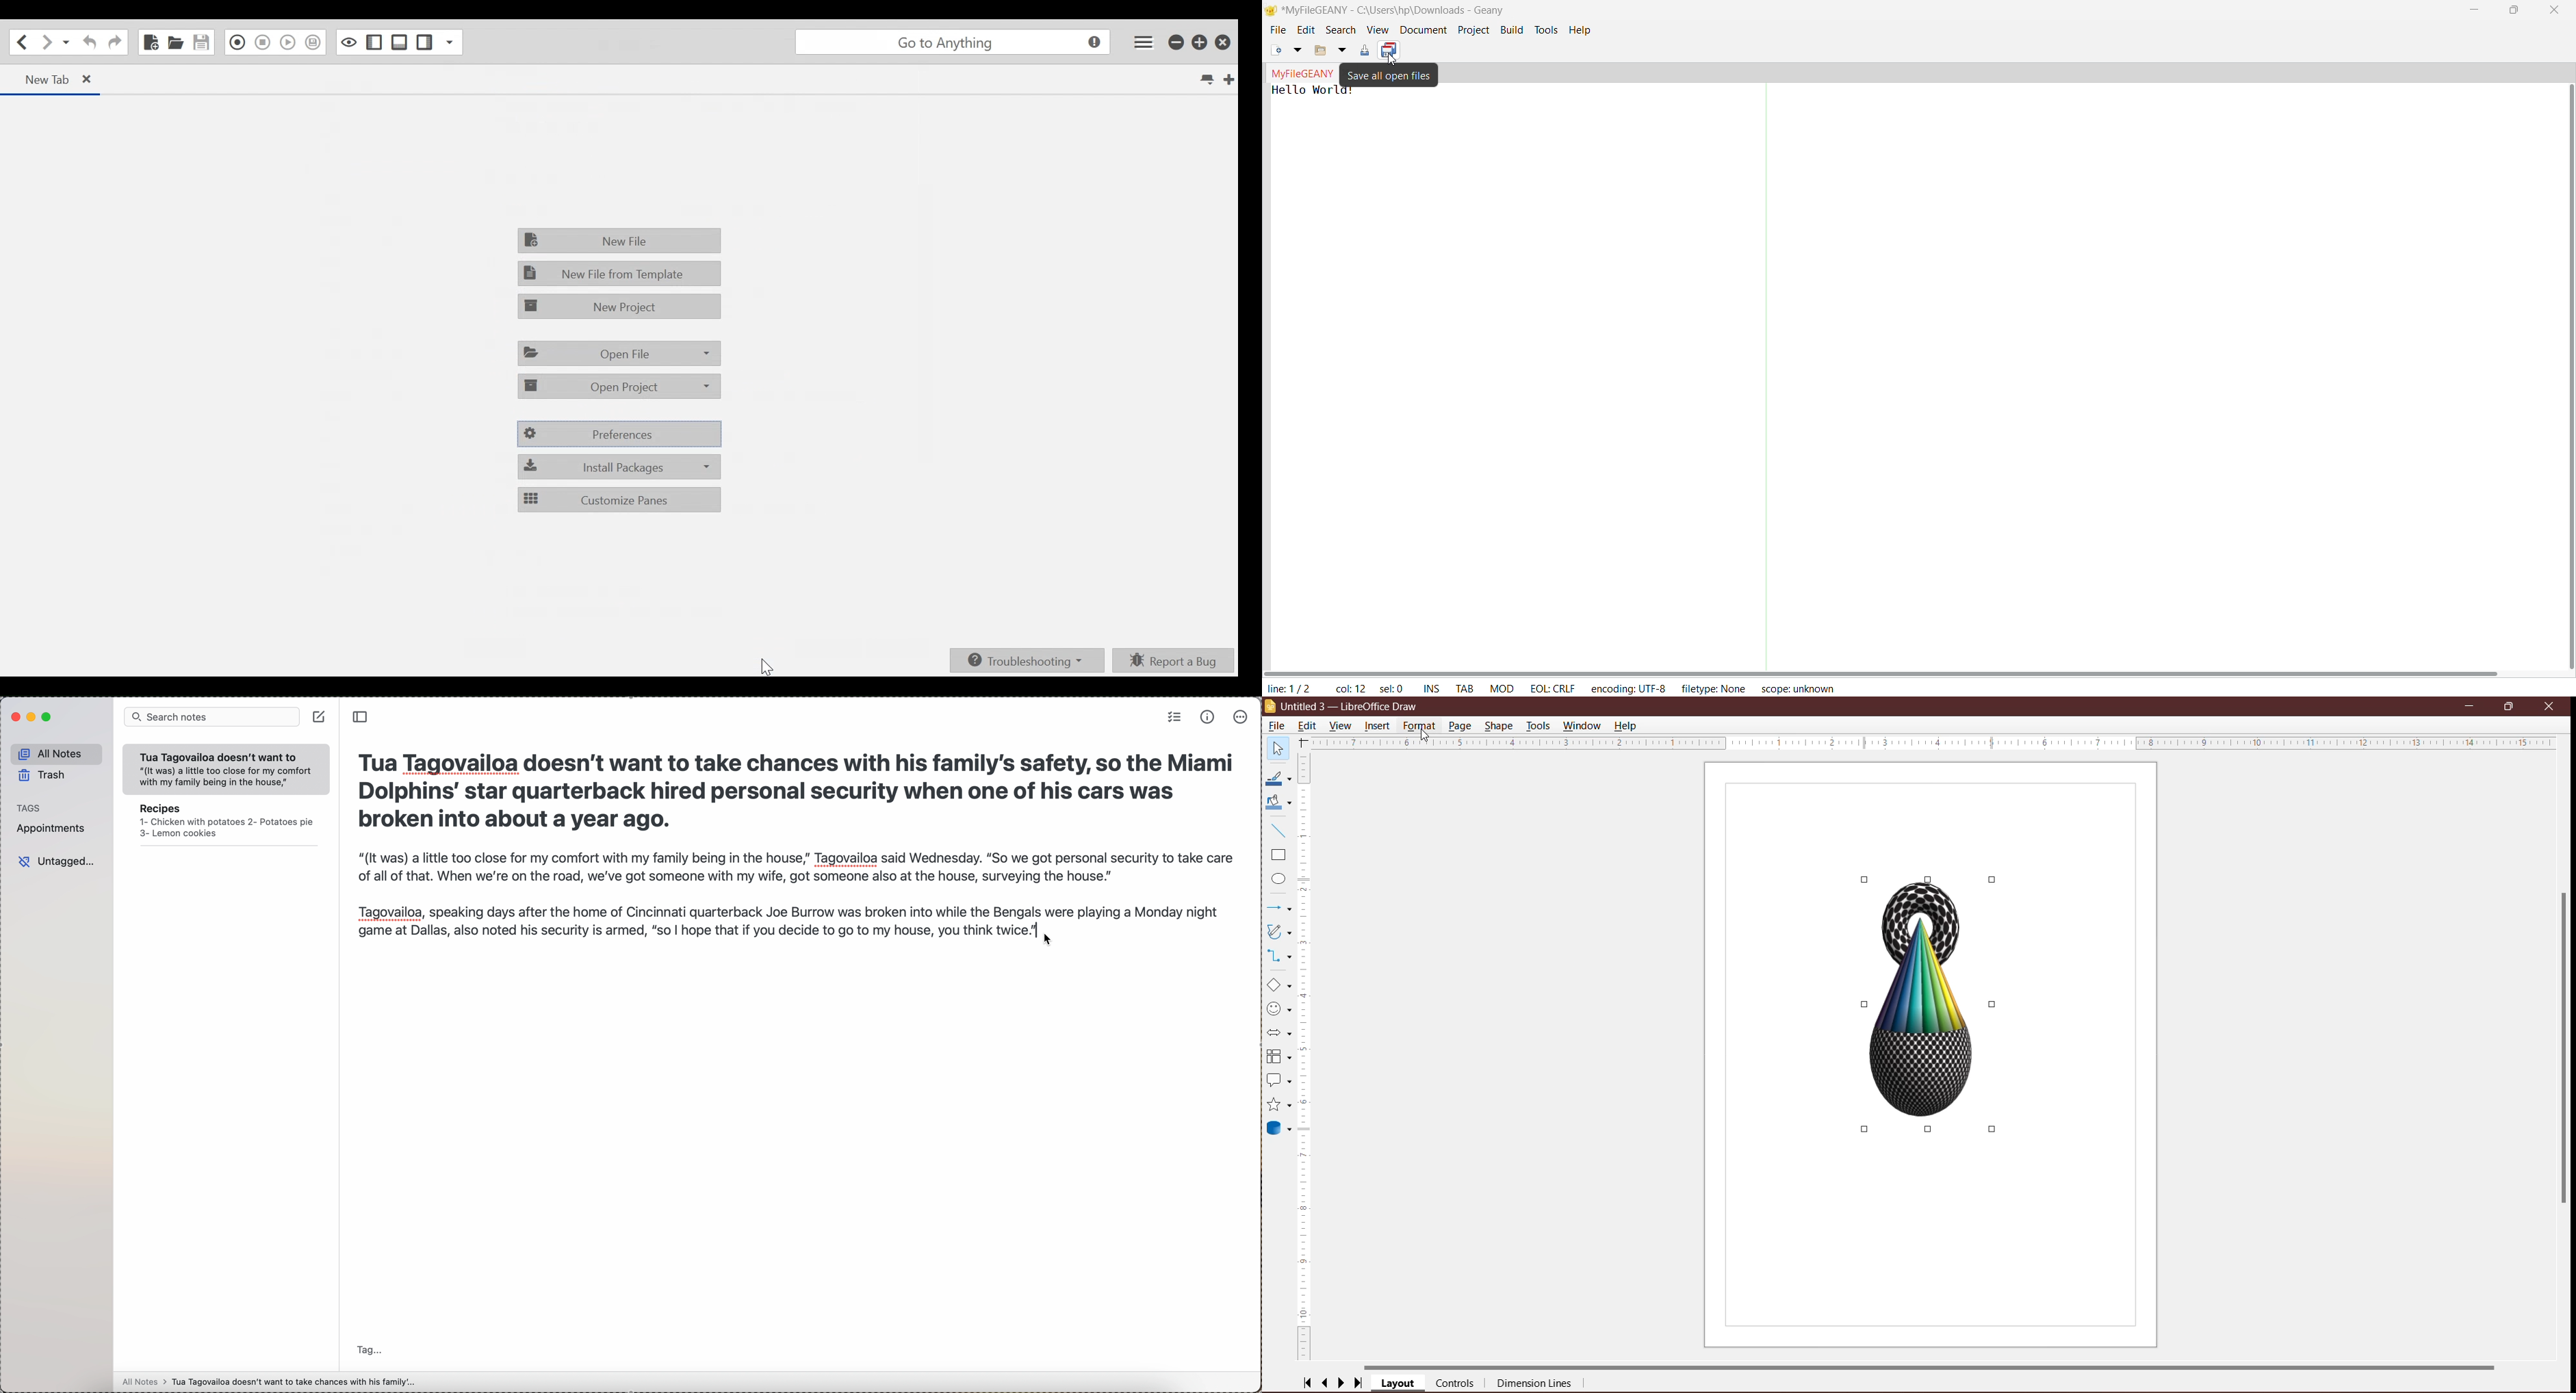 The height and width of the screenshot is (1400, 2576). Describe the element at coordinates (55, 753) in the screenshot. I see `all notes` at that location.